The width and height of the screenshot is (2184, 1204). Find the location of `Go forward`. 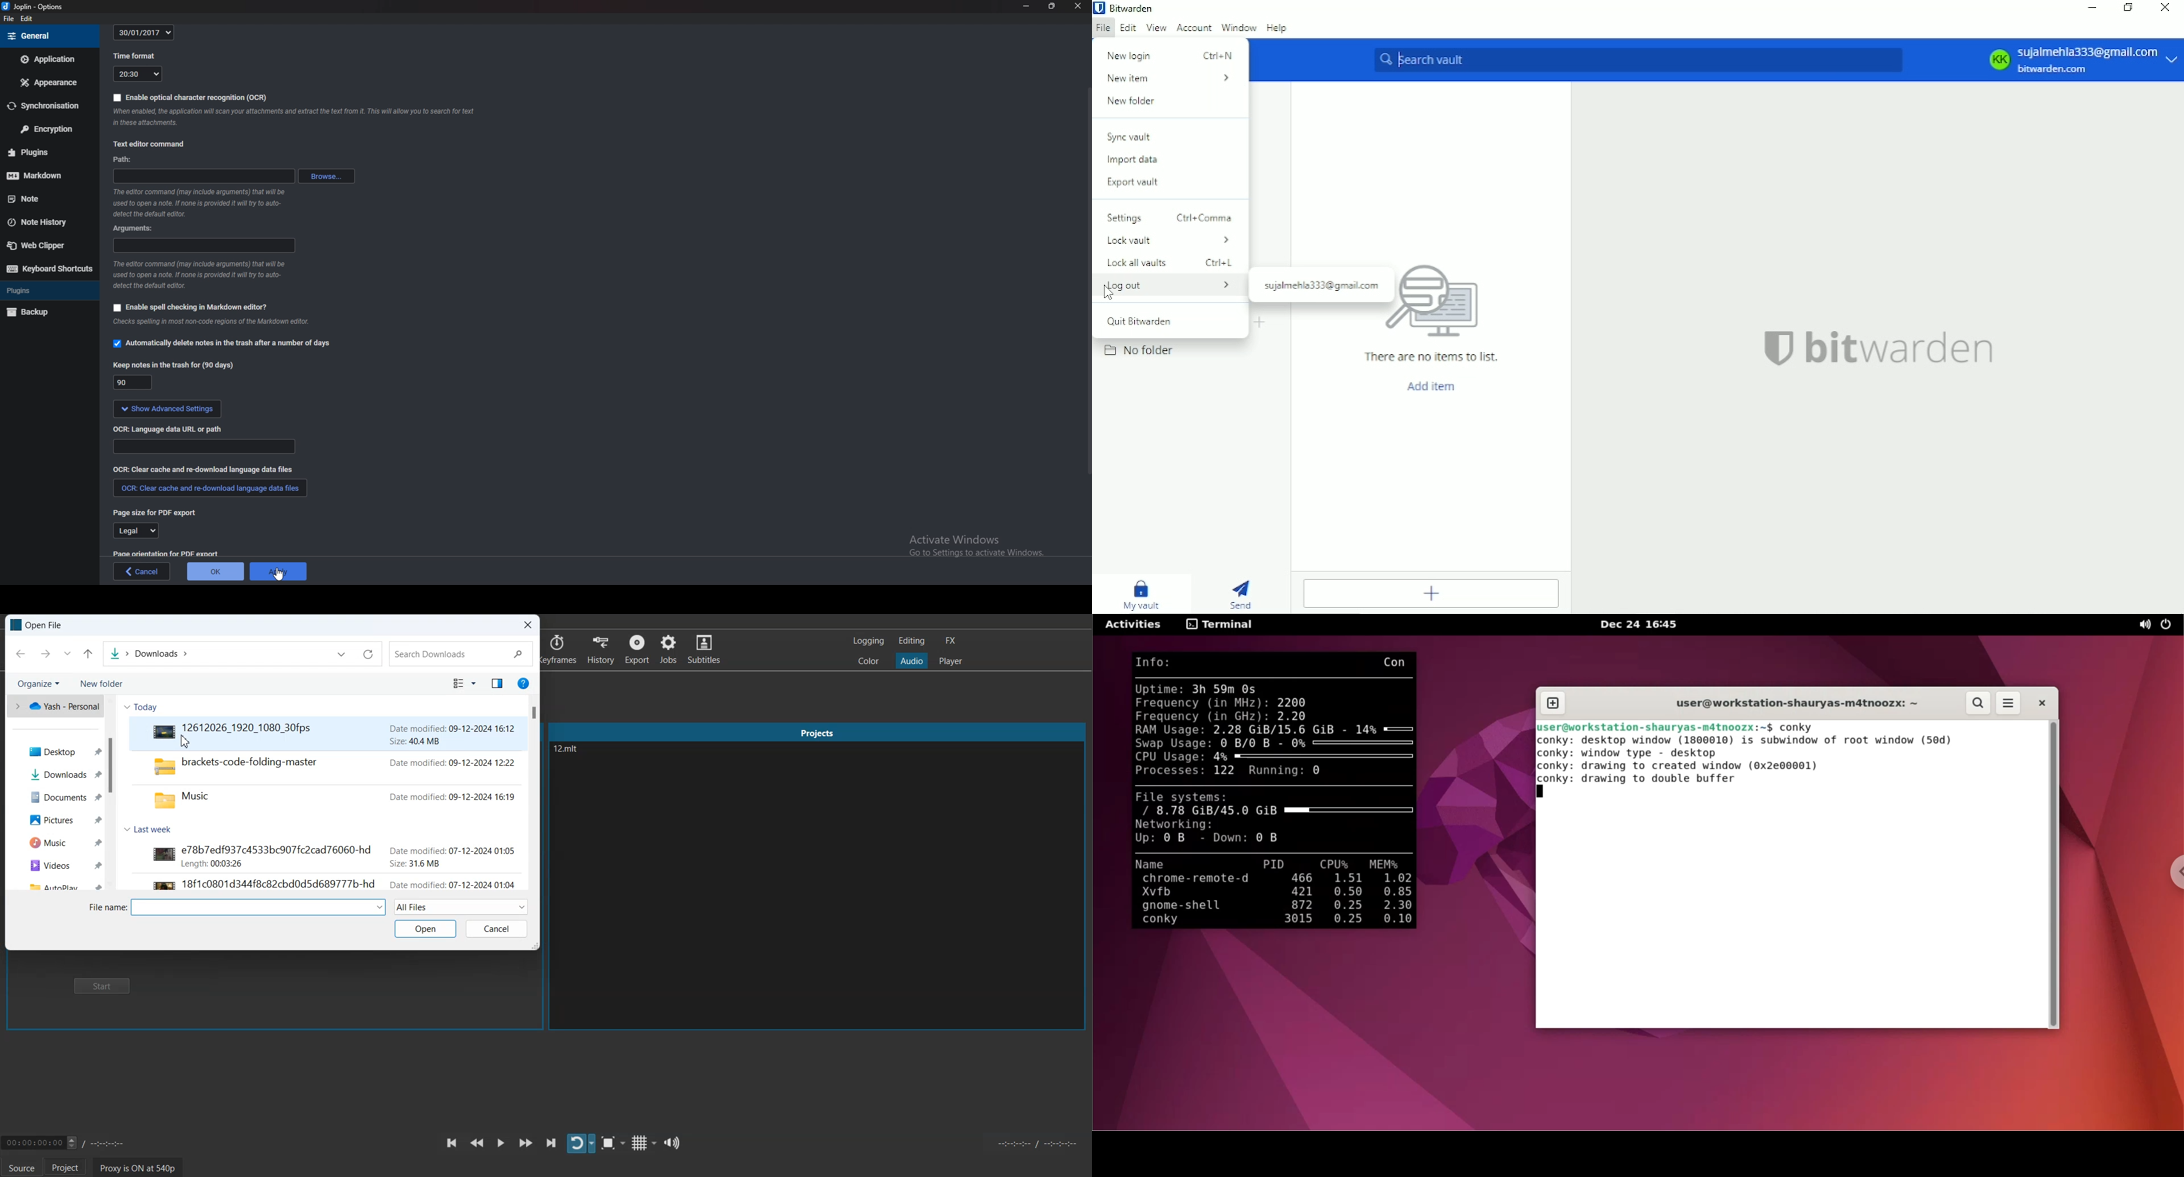

Go forward is located at coordinates (43, 653).